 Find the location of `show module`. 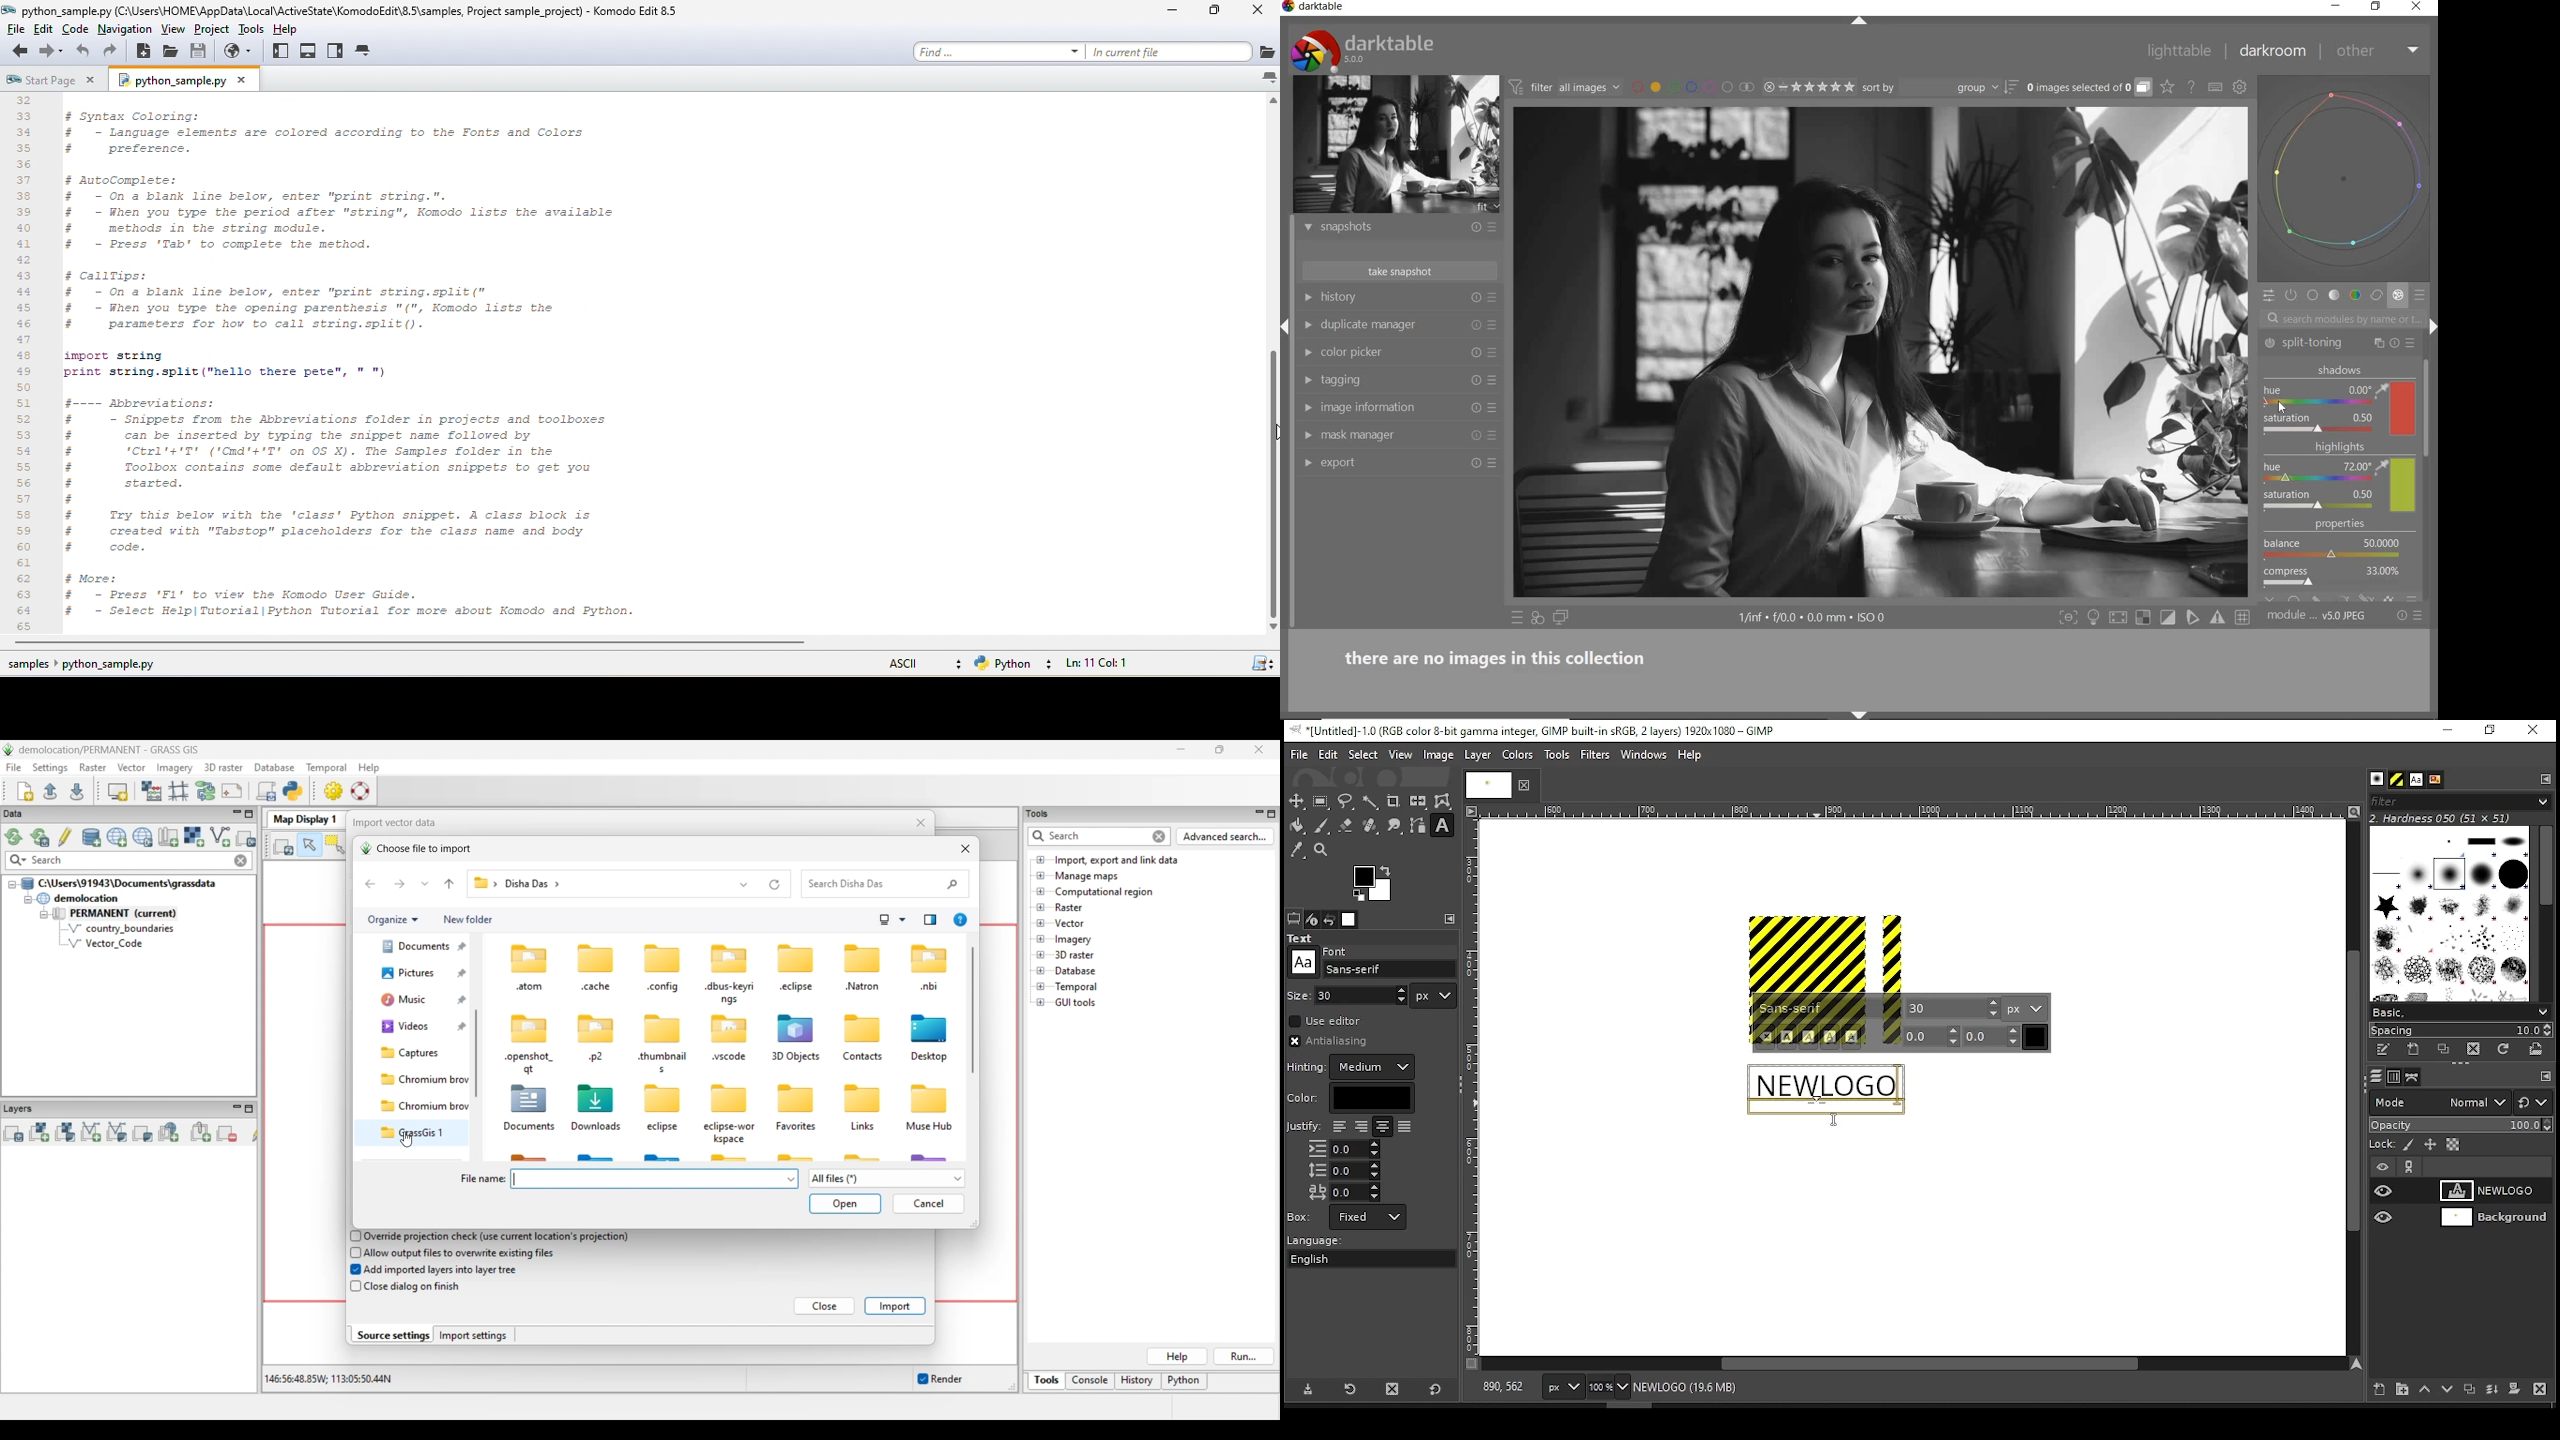

show module is located at coordinates (1308, 464).